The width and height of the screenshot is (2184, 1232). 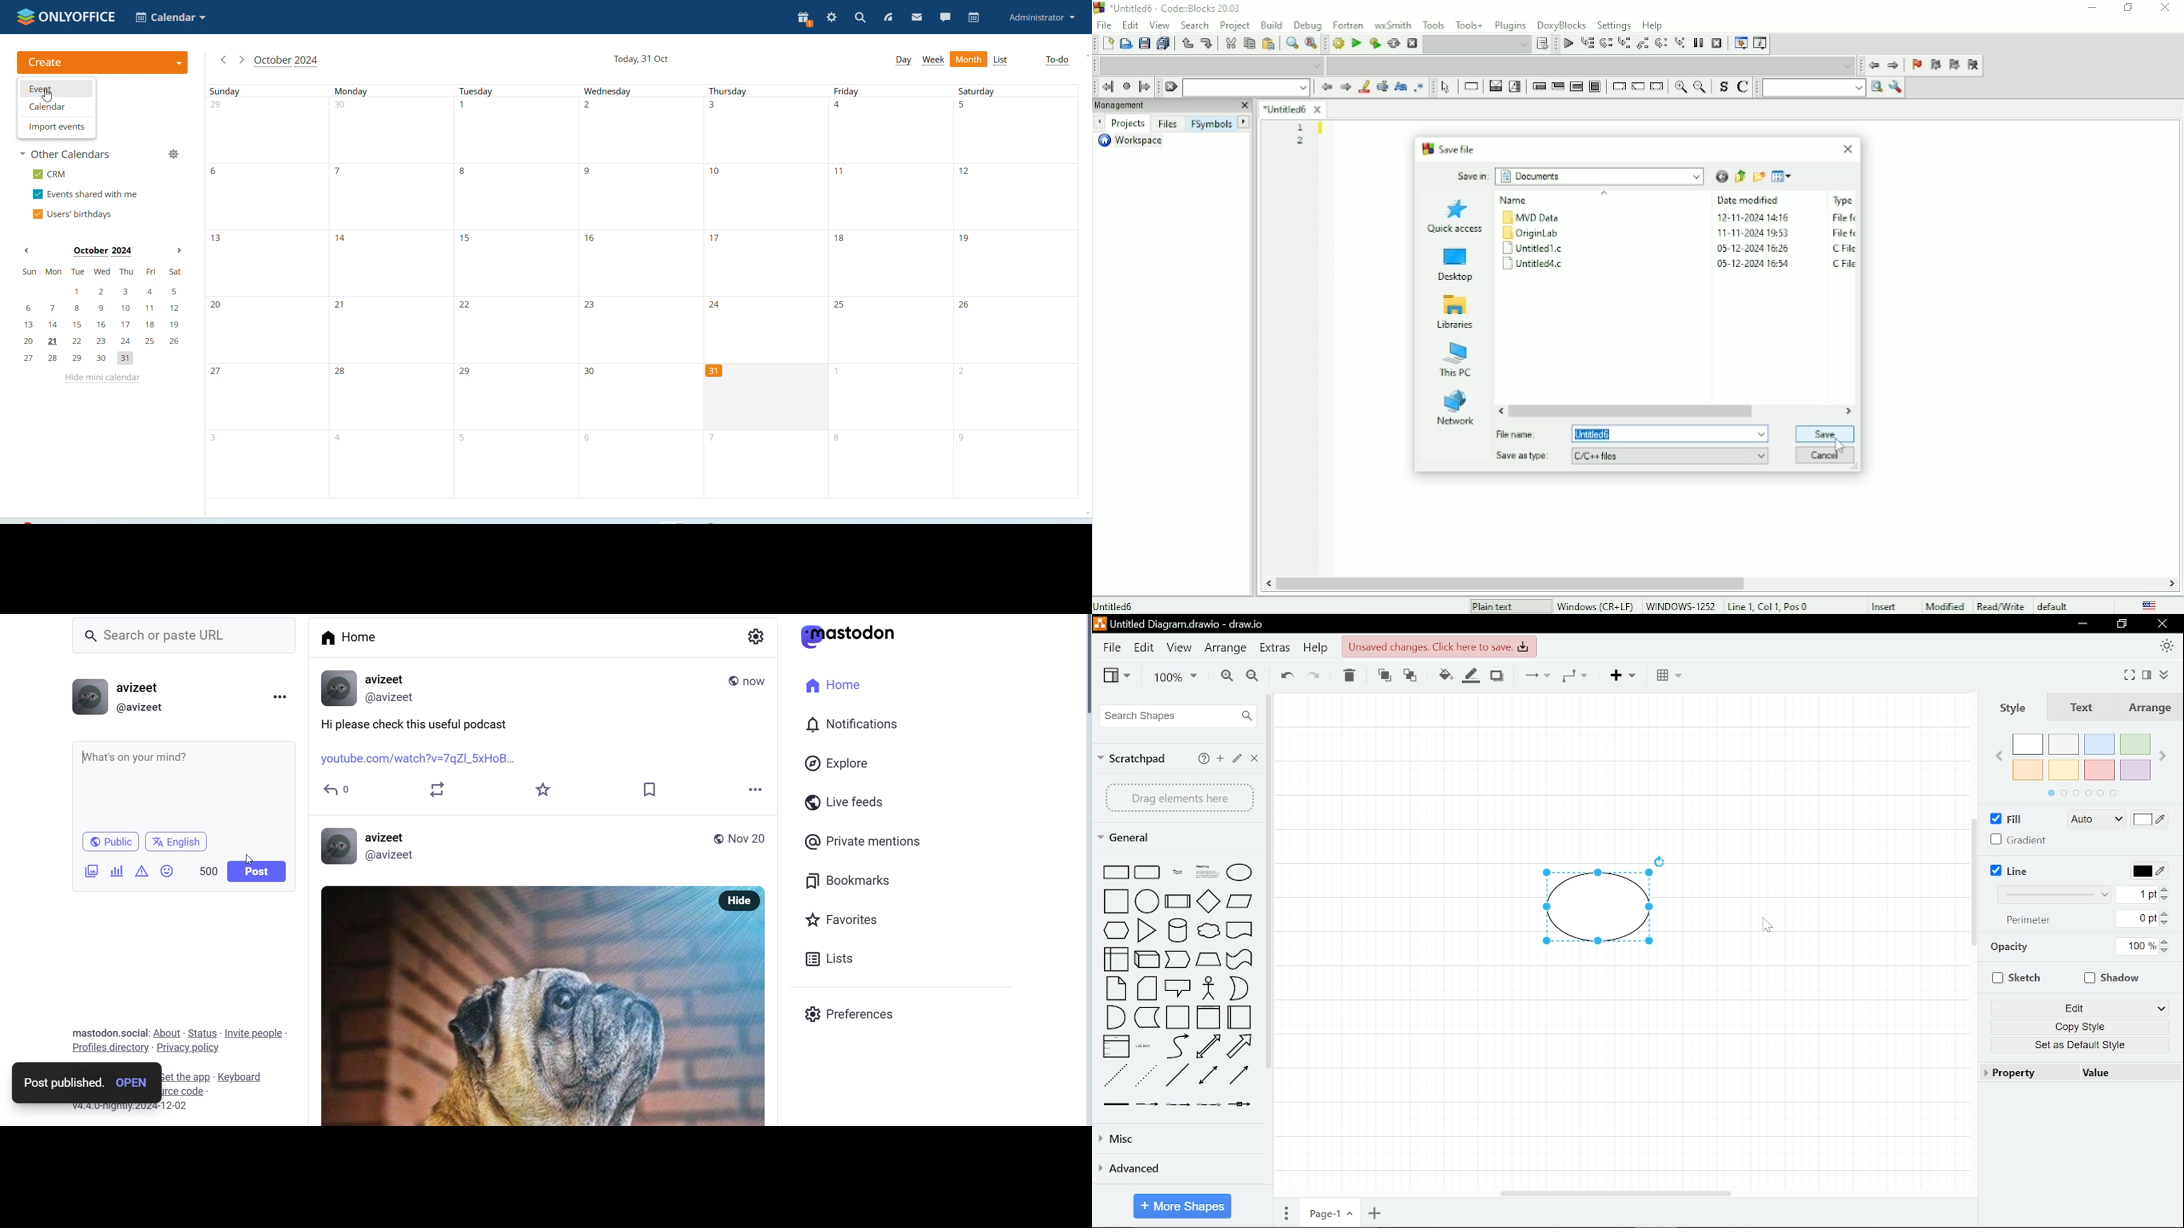 I want to click on horizontal scrollbar, so click(x=1612, y=1193).